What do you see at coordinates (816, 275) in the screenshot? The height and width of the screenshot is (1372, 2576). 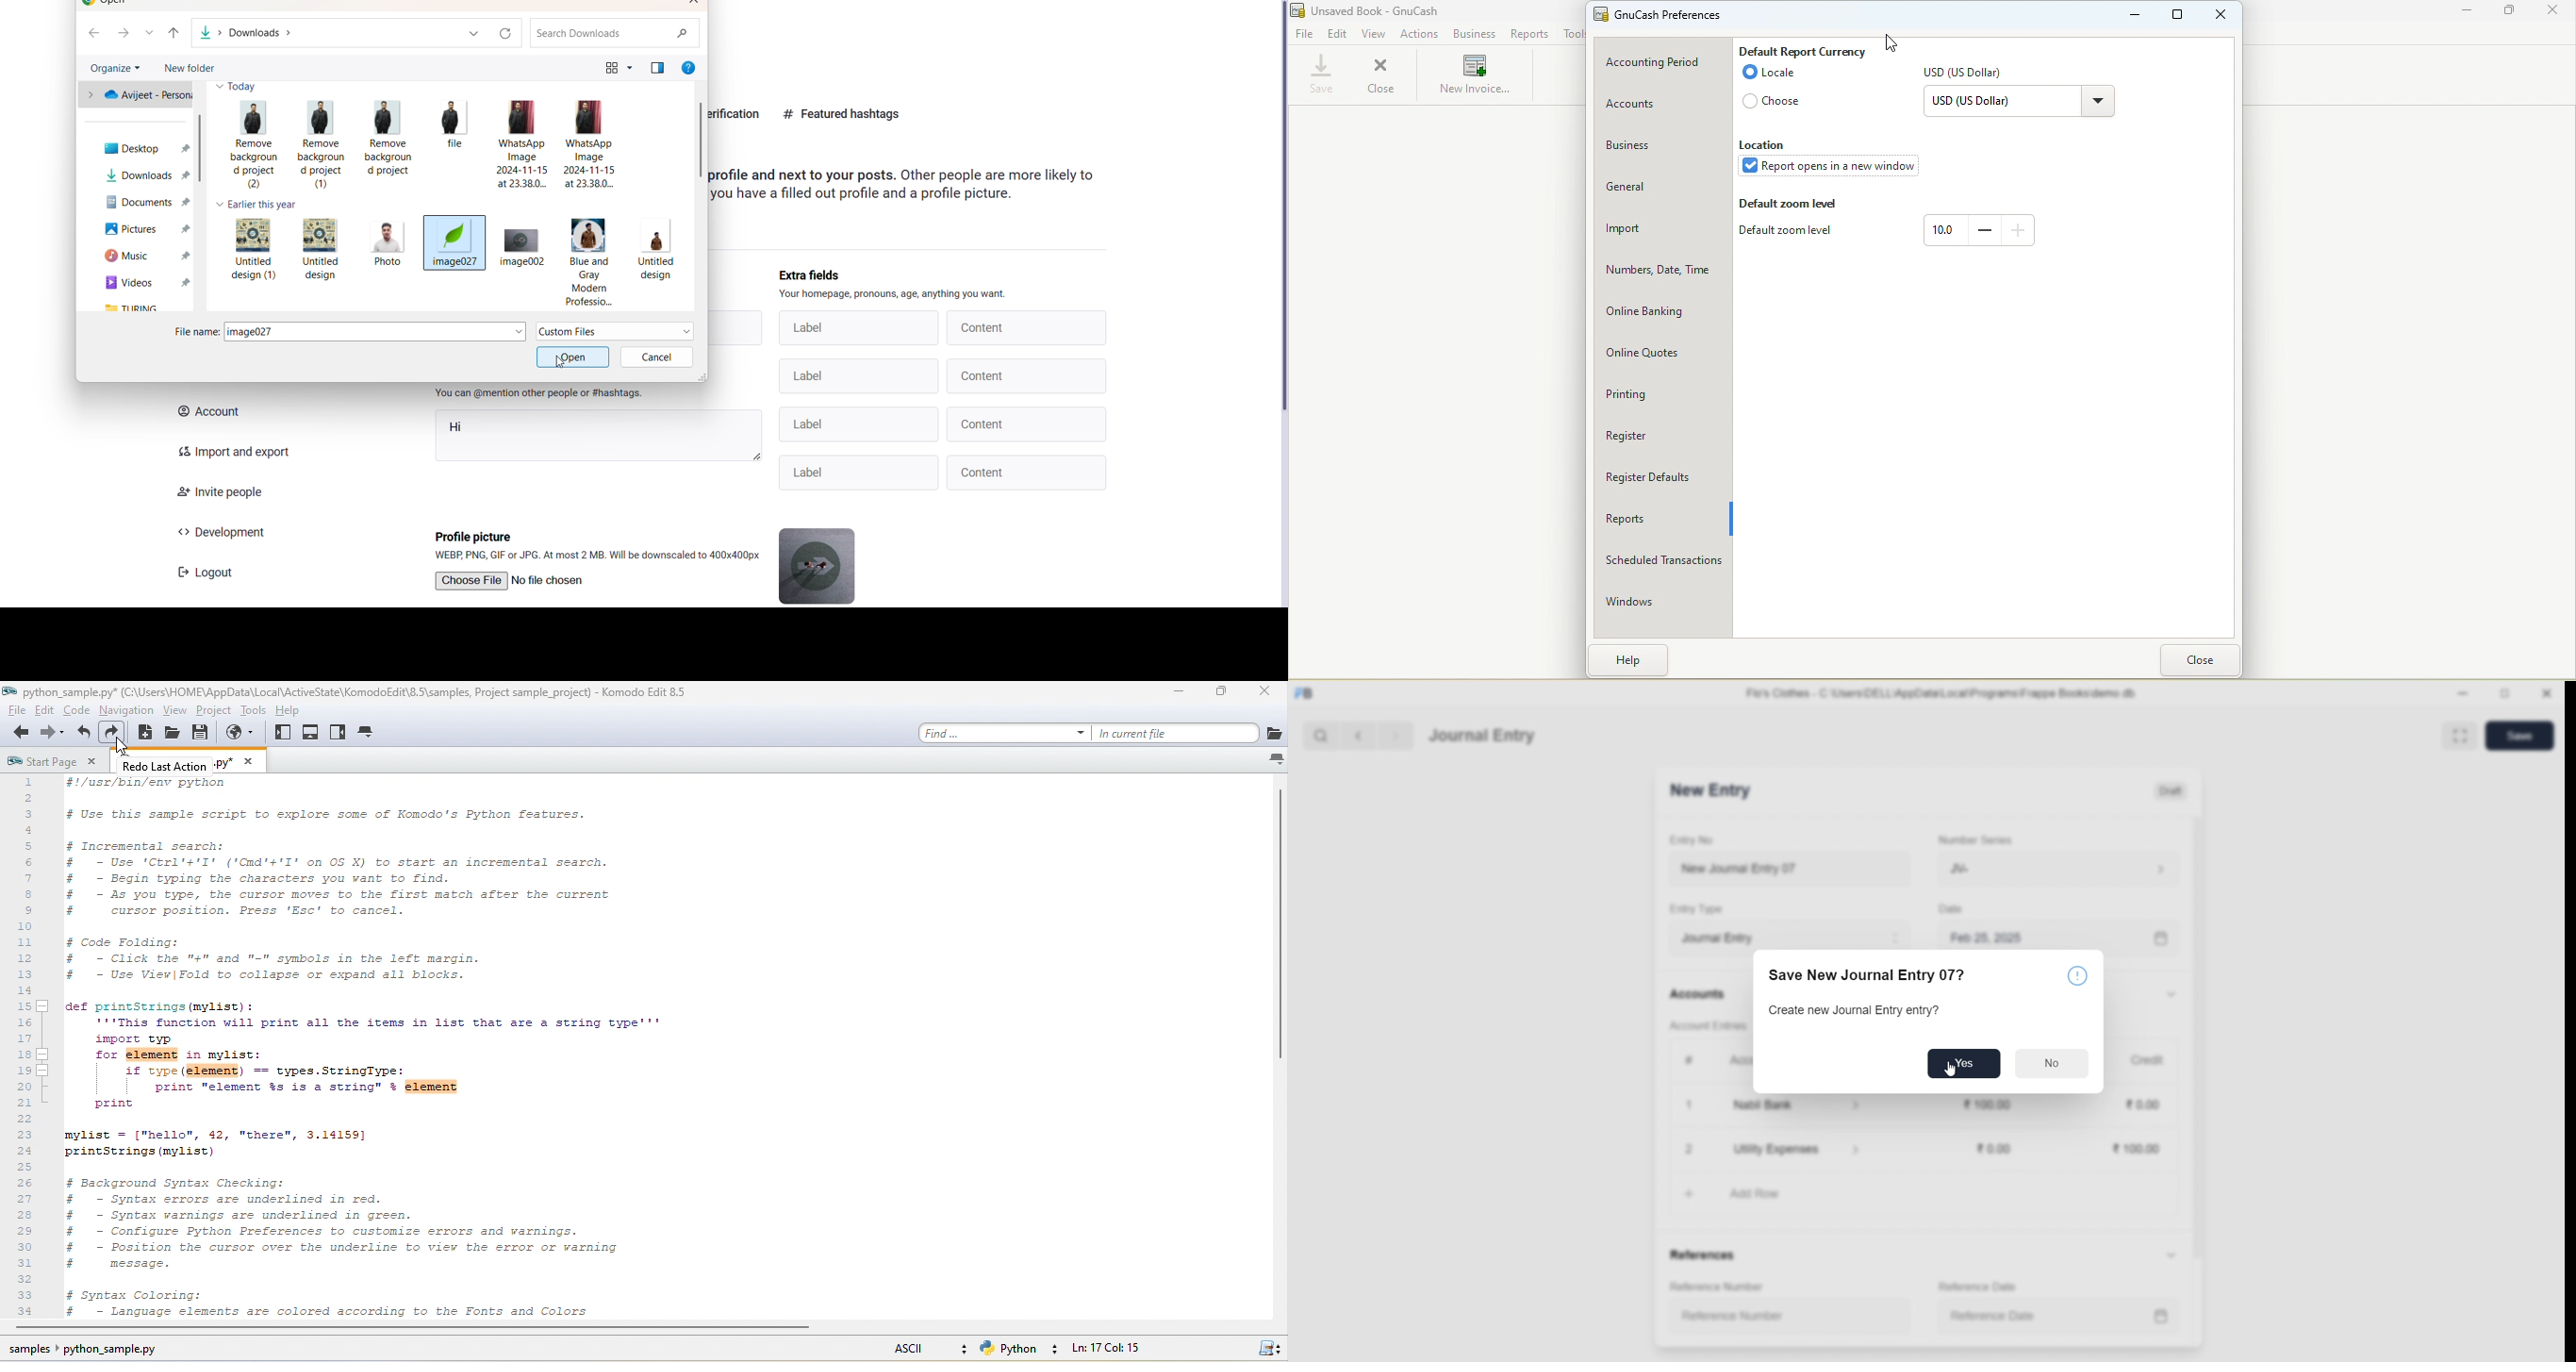 I see `extra fields` at bounding box center [816, 275].